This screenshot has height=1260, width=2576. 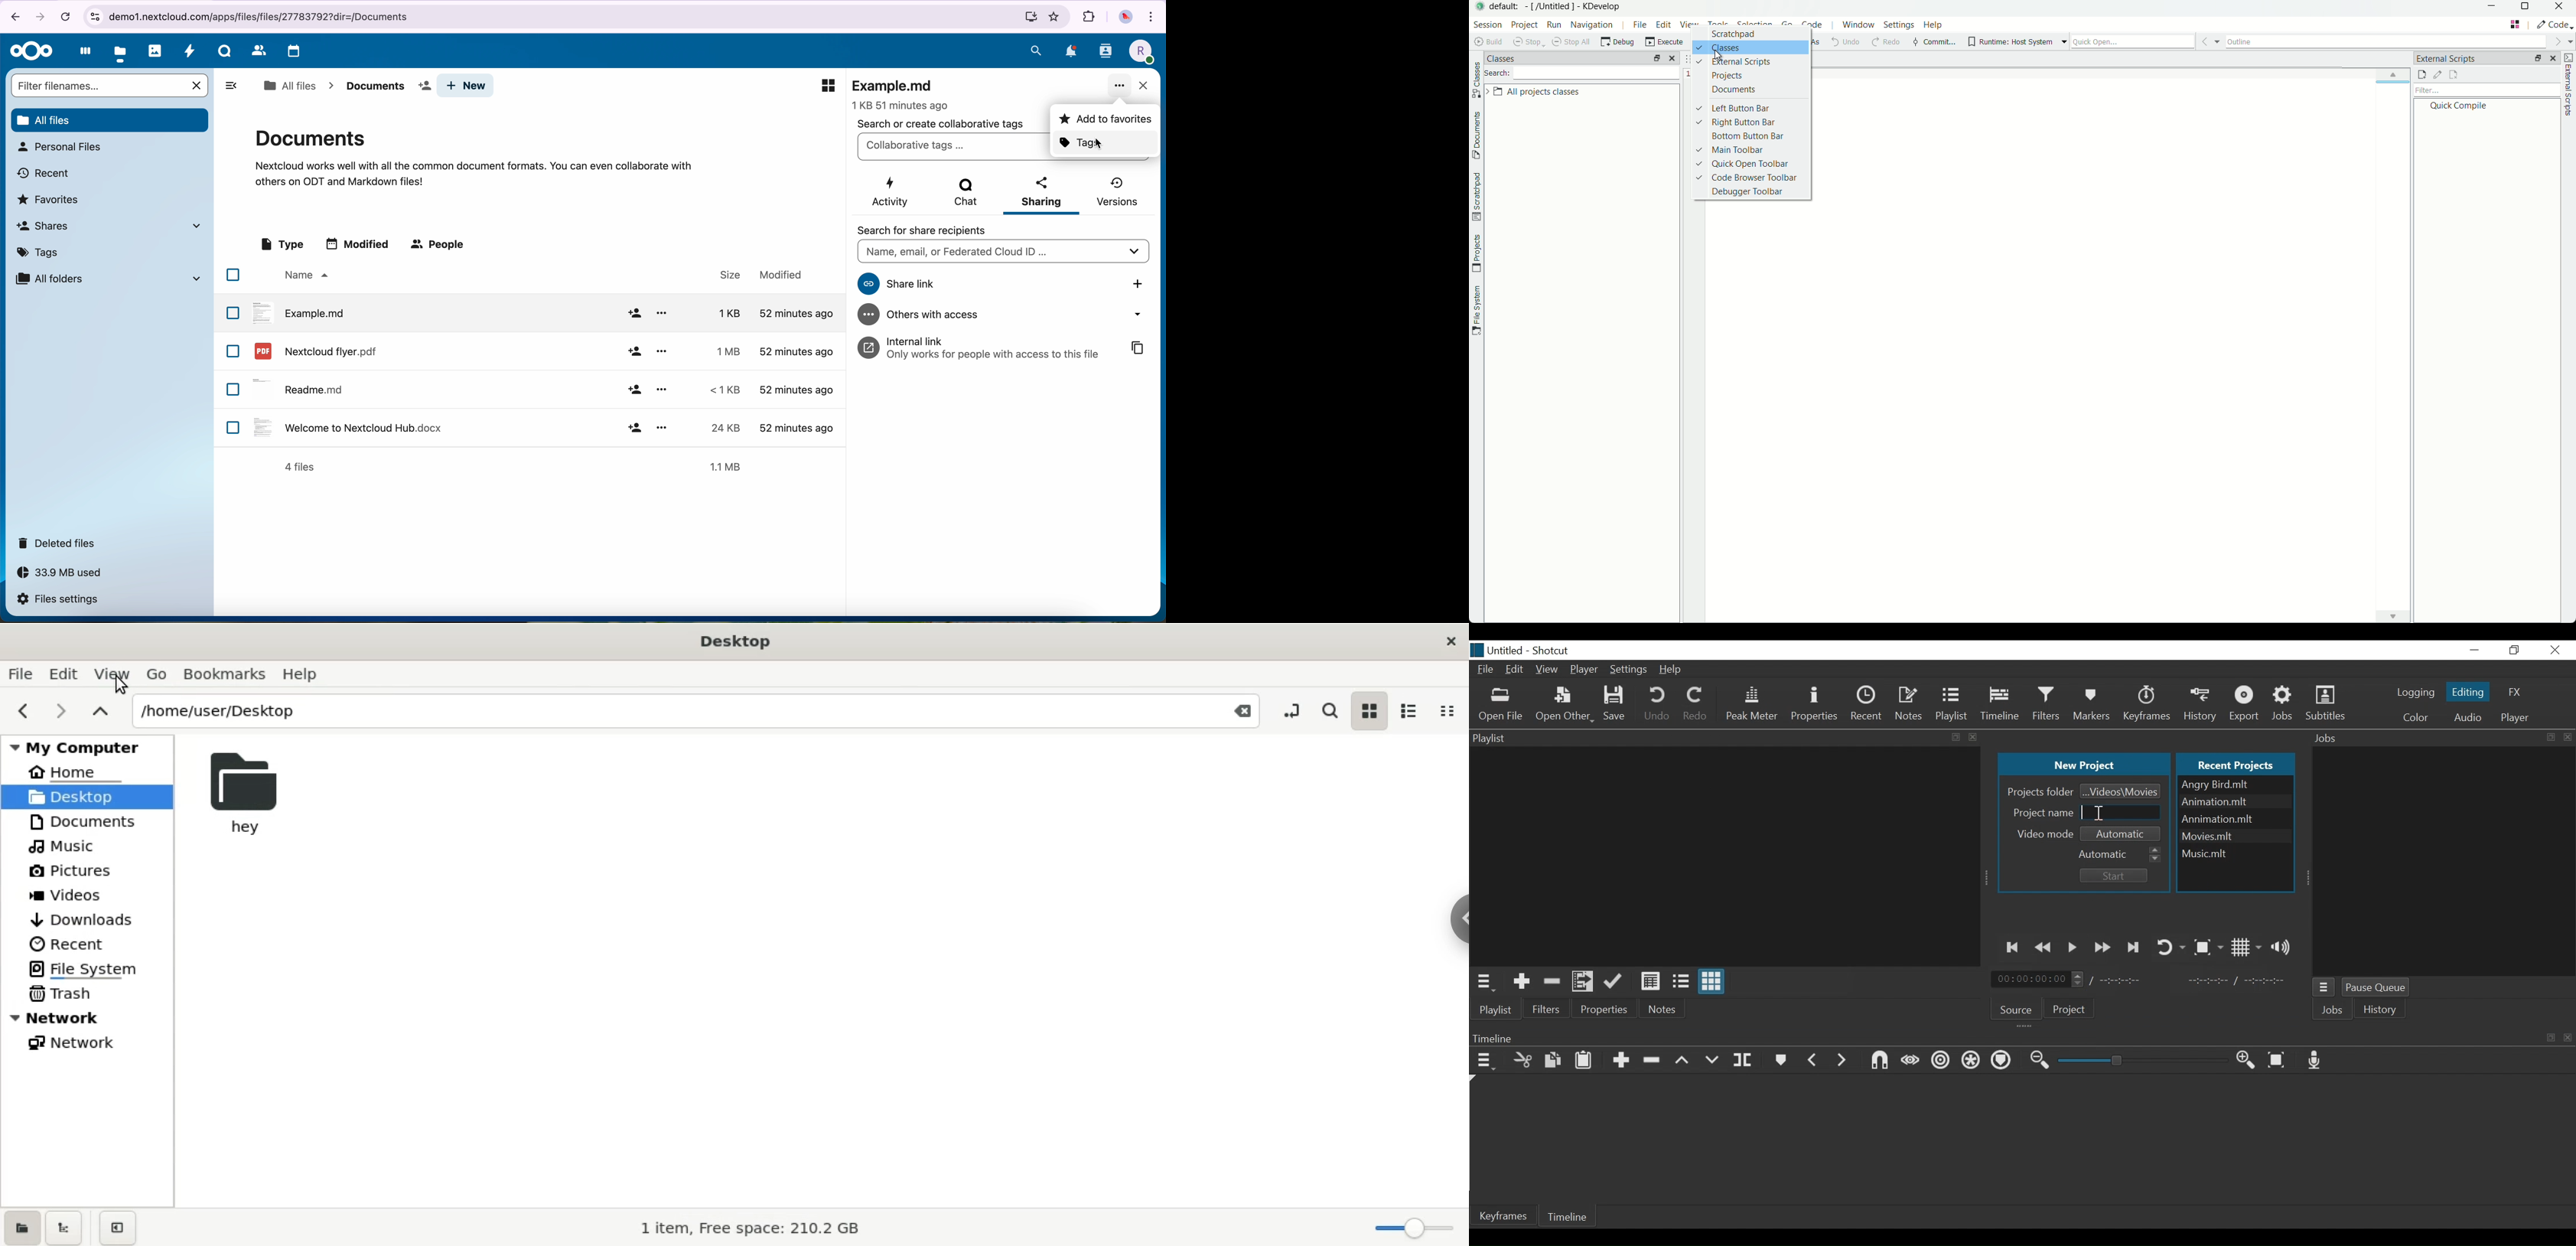 I want to click on Pause Queue, so click(x=2380, y=989).